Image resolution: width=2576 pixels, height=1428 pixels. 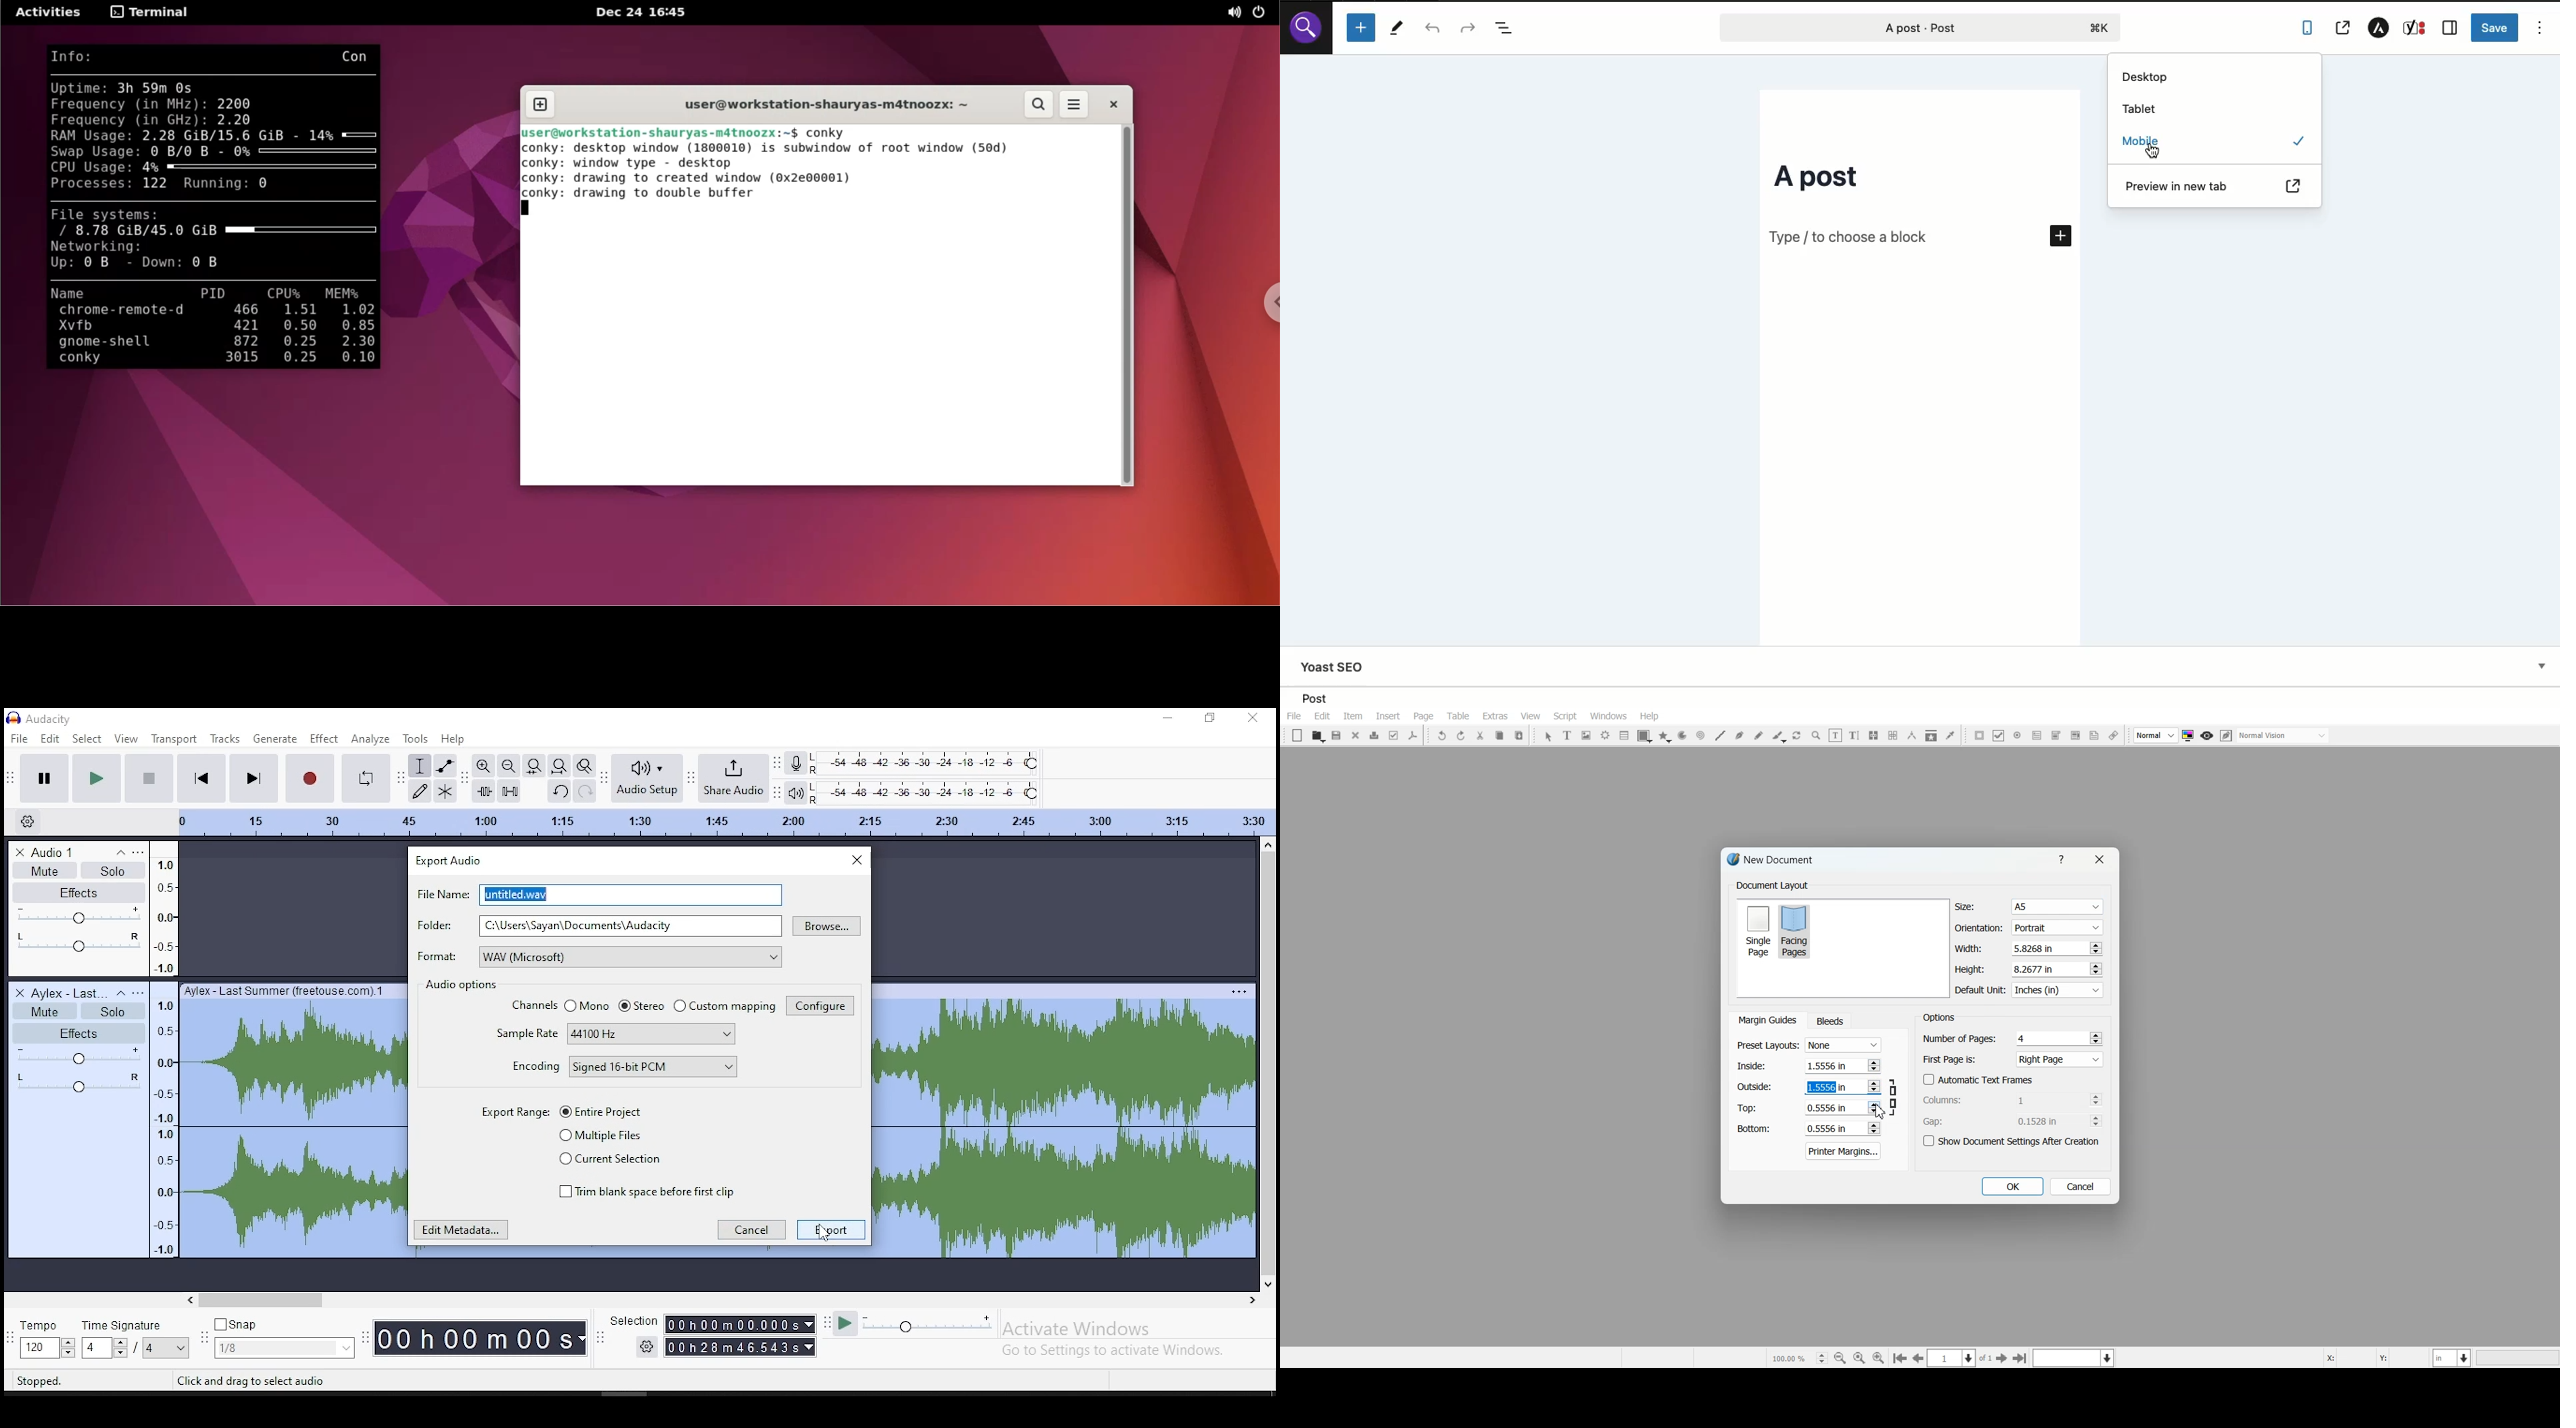 I want to click on draw tool, so click(x=419, y=790).